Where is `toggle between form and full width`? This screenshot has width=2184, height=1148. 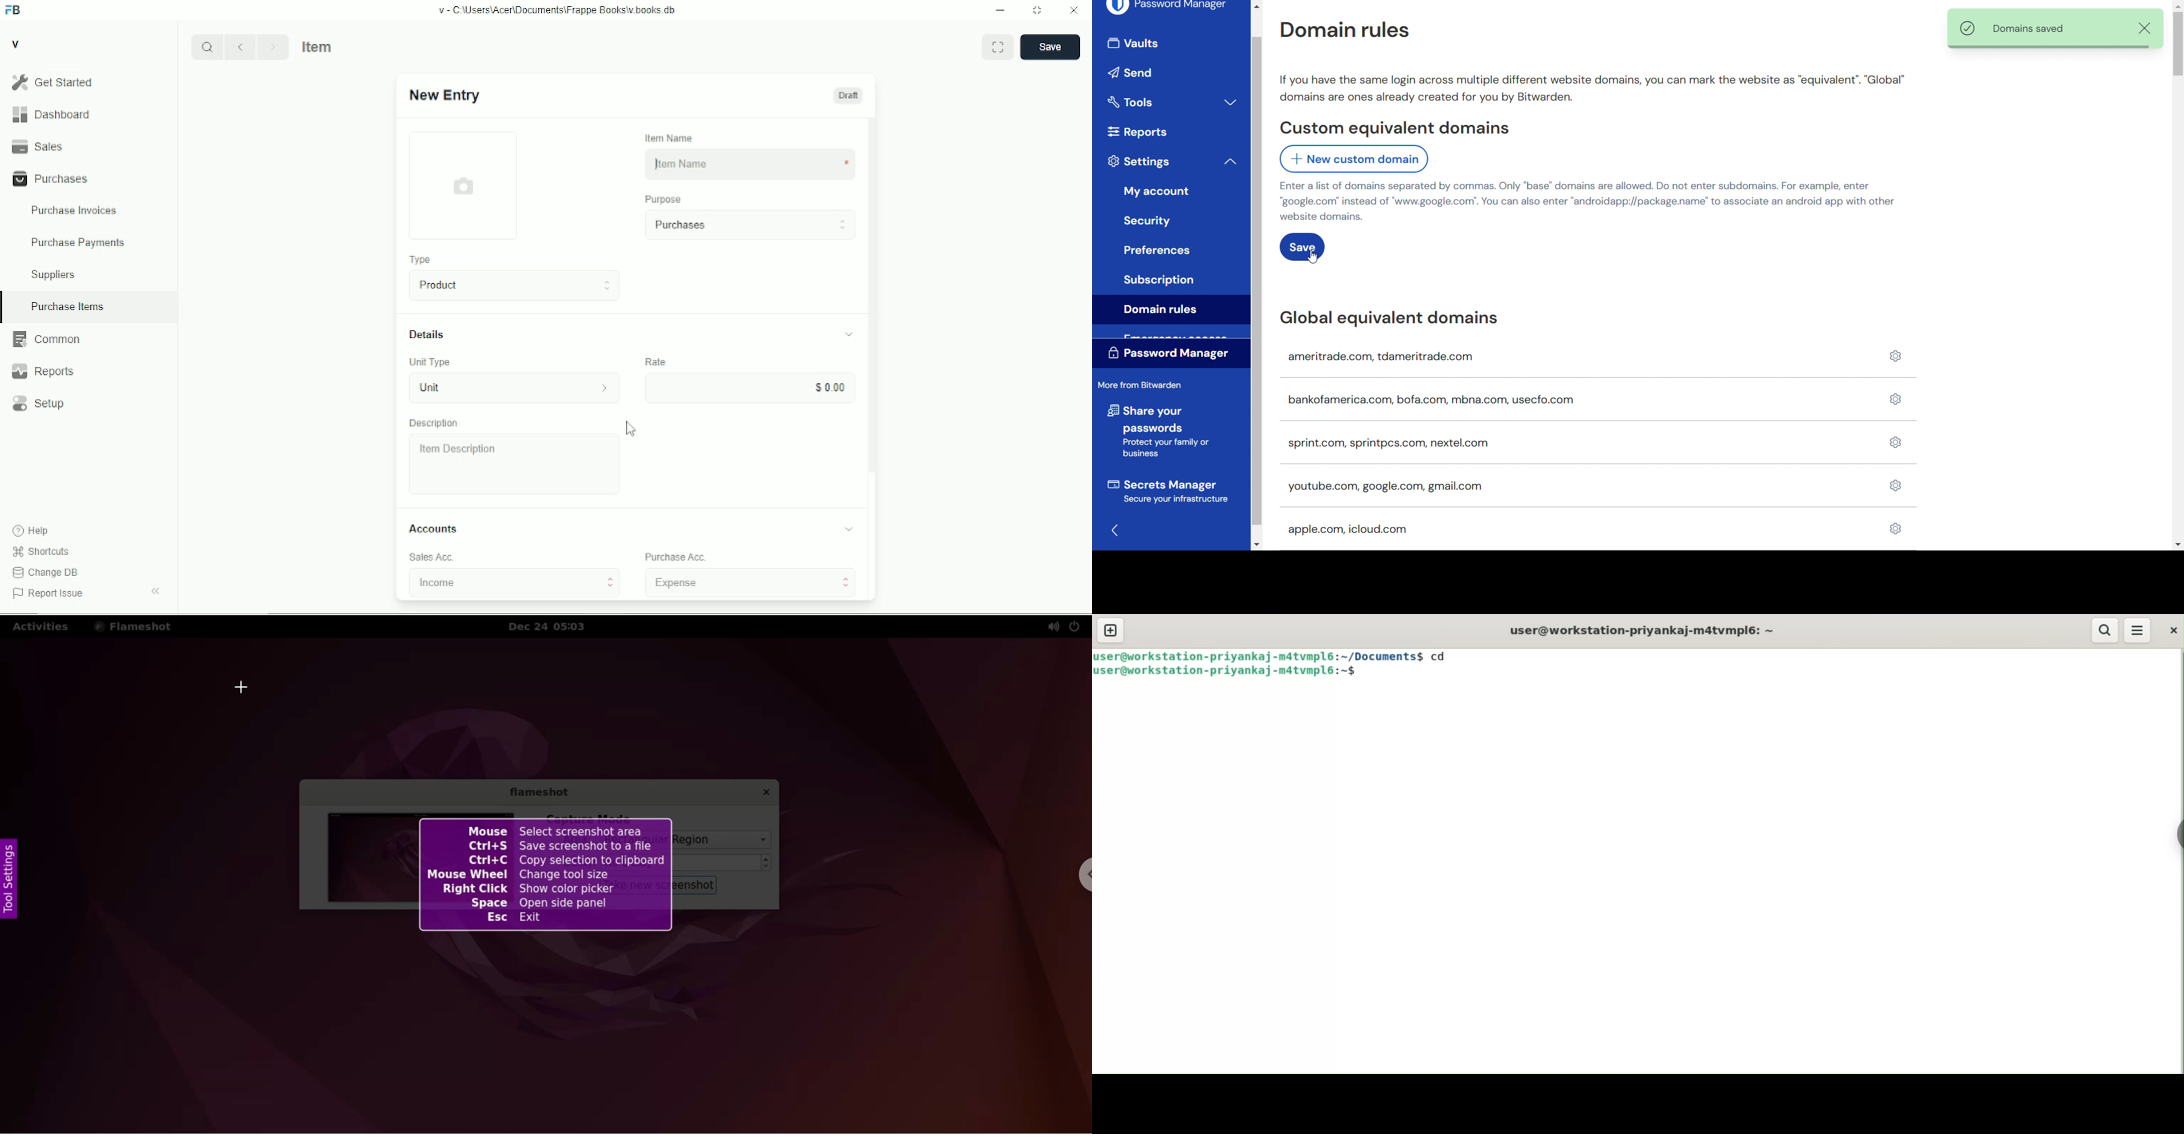 toggle between form and full width is located at coordinates (998, 46).